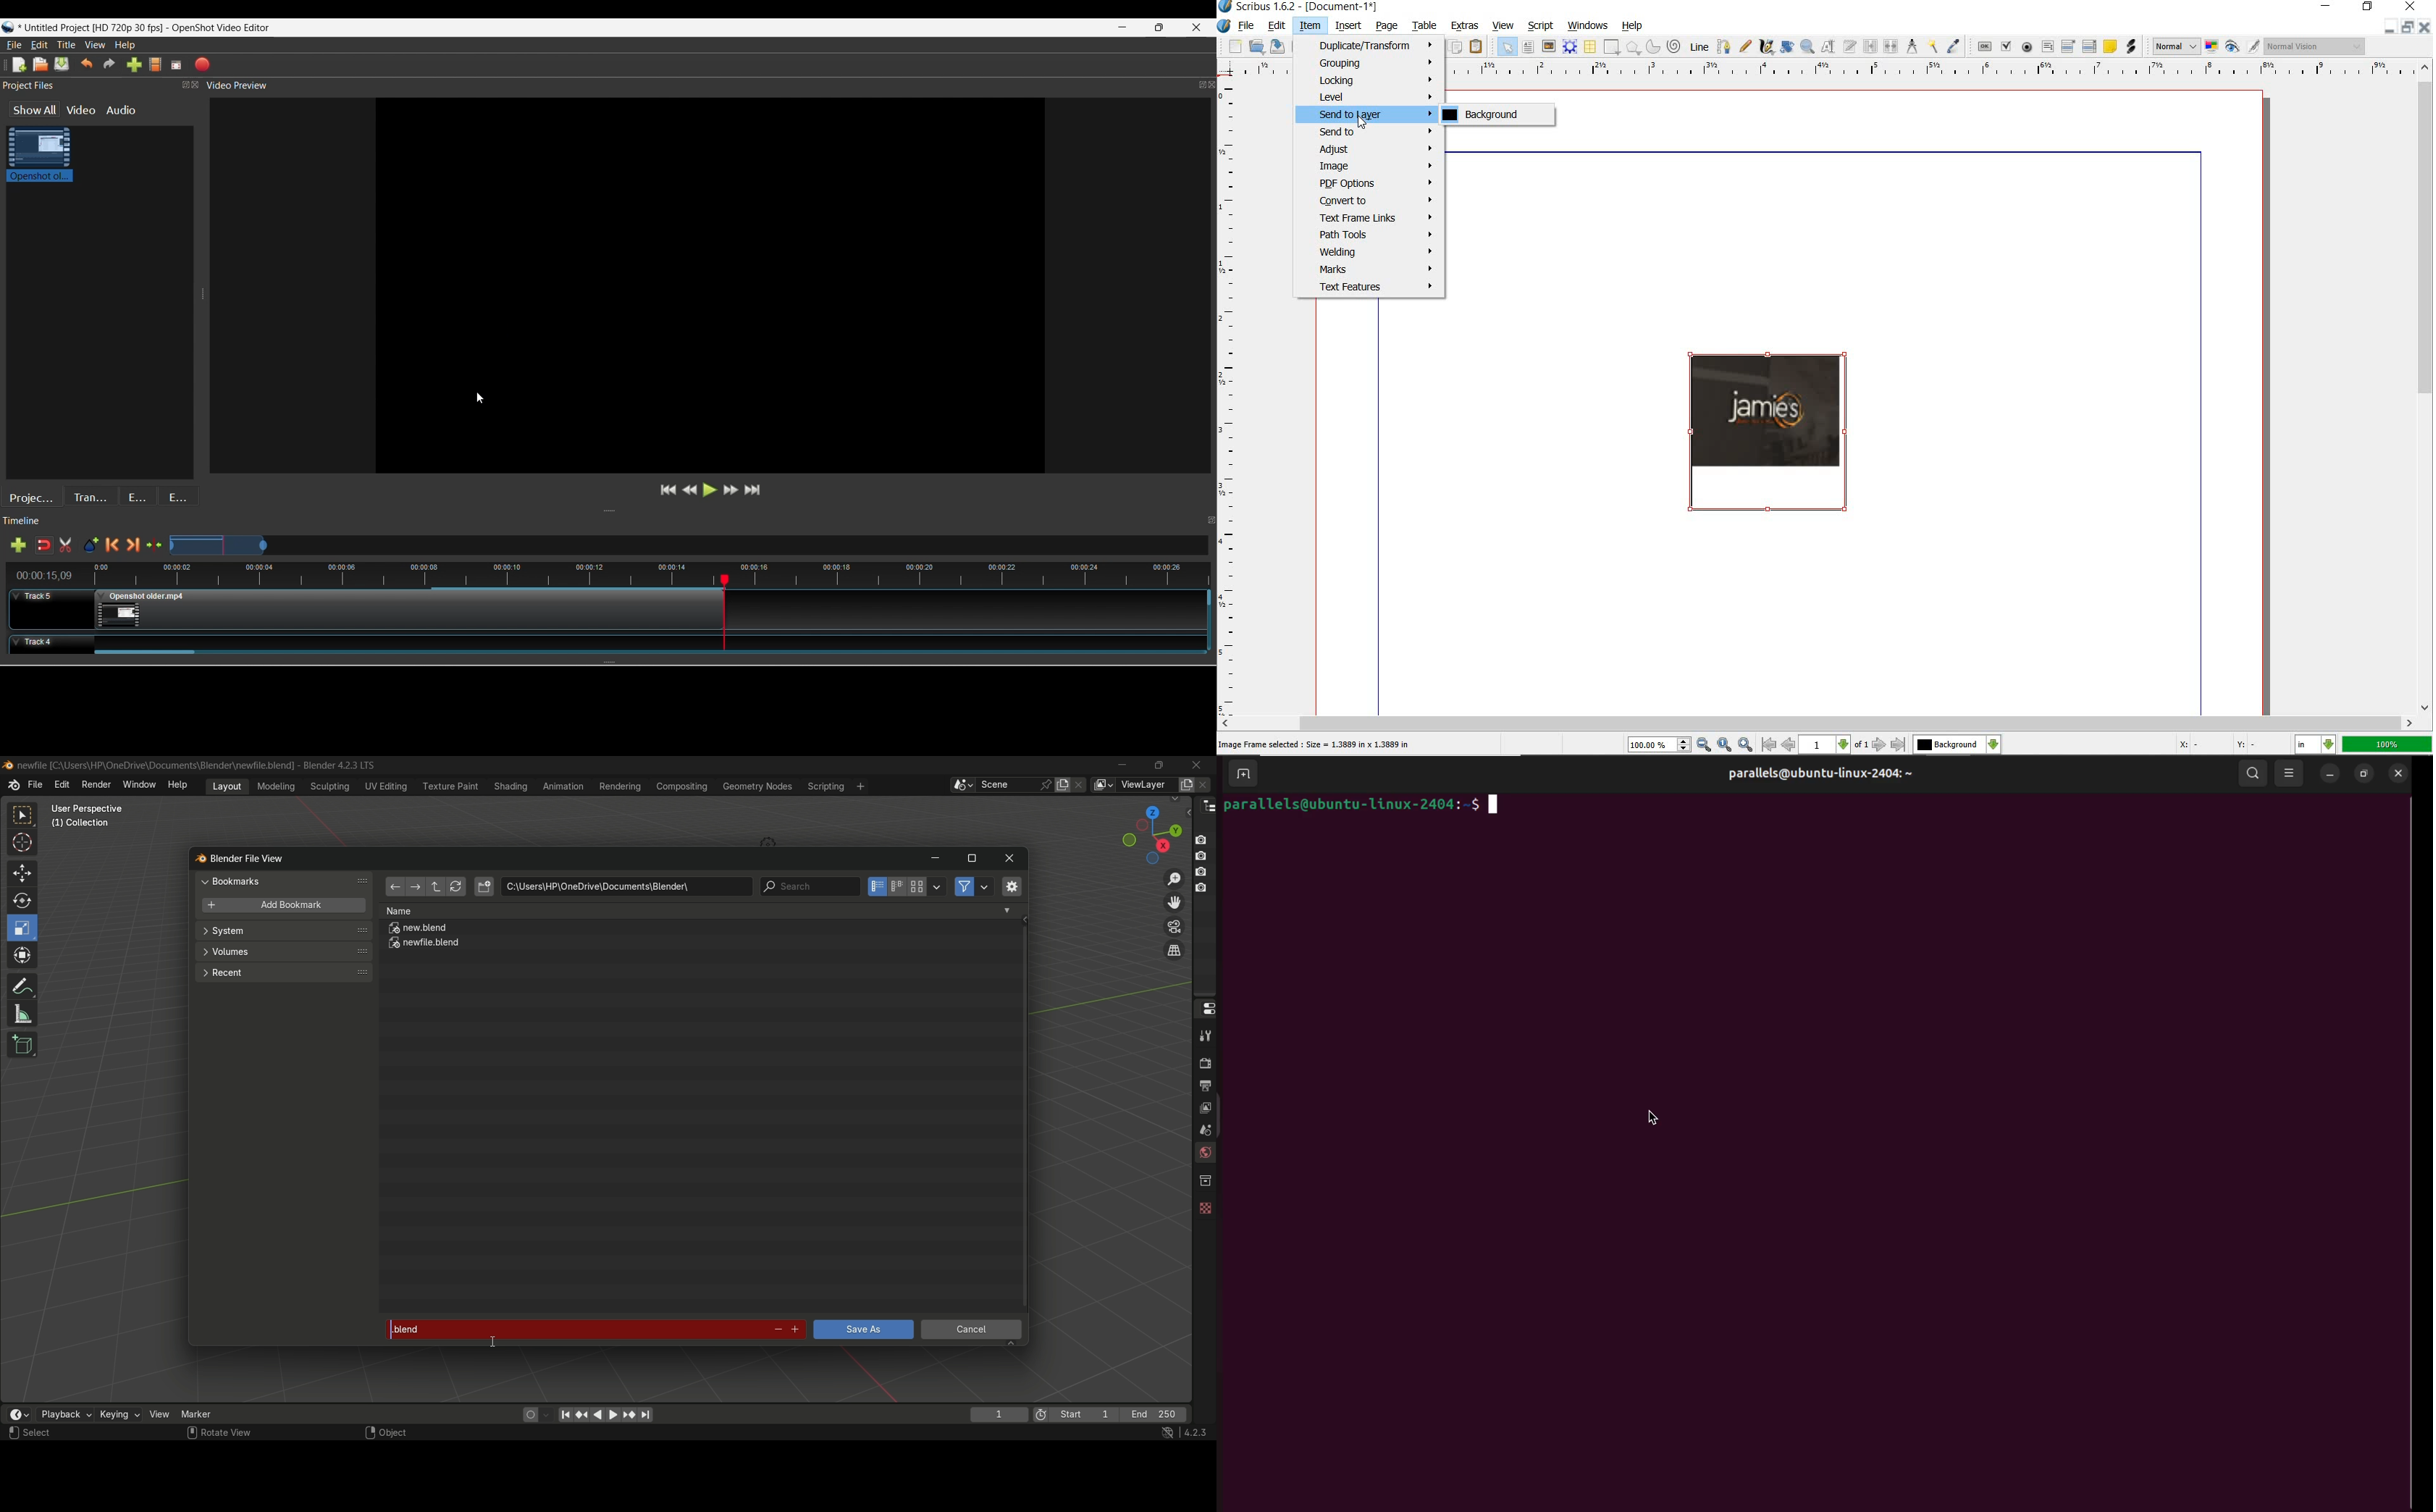 The height and width of the screenshot is (1512, 2436). What do you see at coordinates (40, 65) in the screenshot?
I see `Open file` at bounding box center [40, 65].